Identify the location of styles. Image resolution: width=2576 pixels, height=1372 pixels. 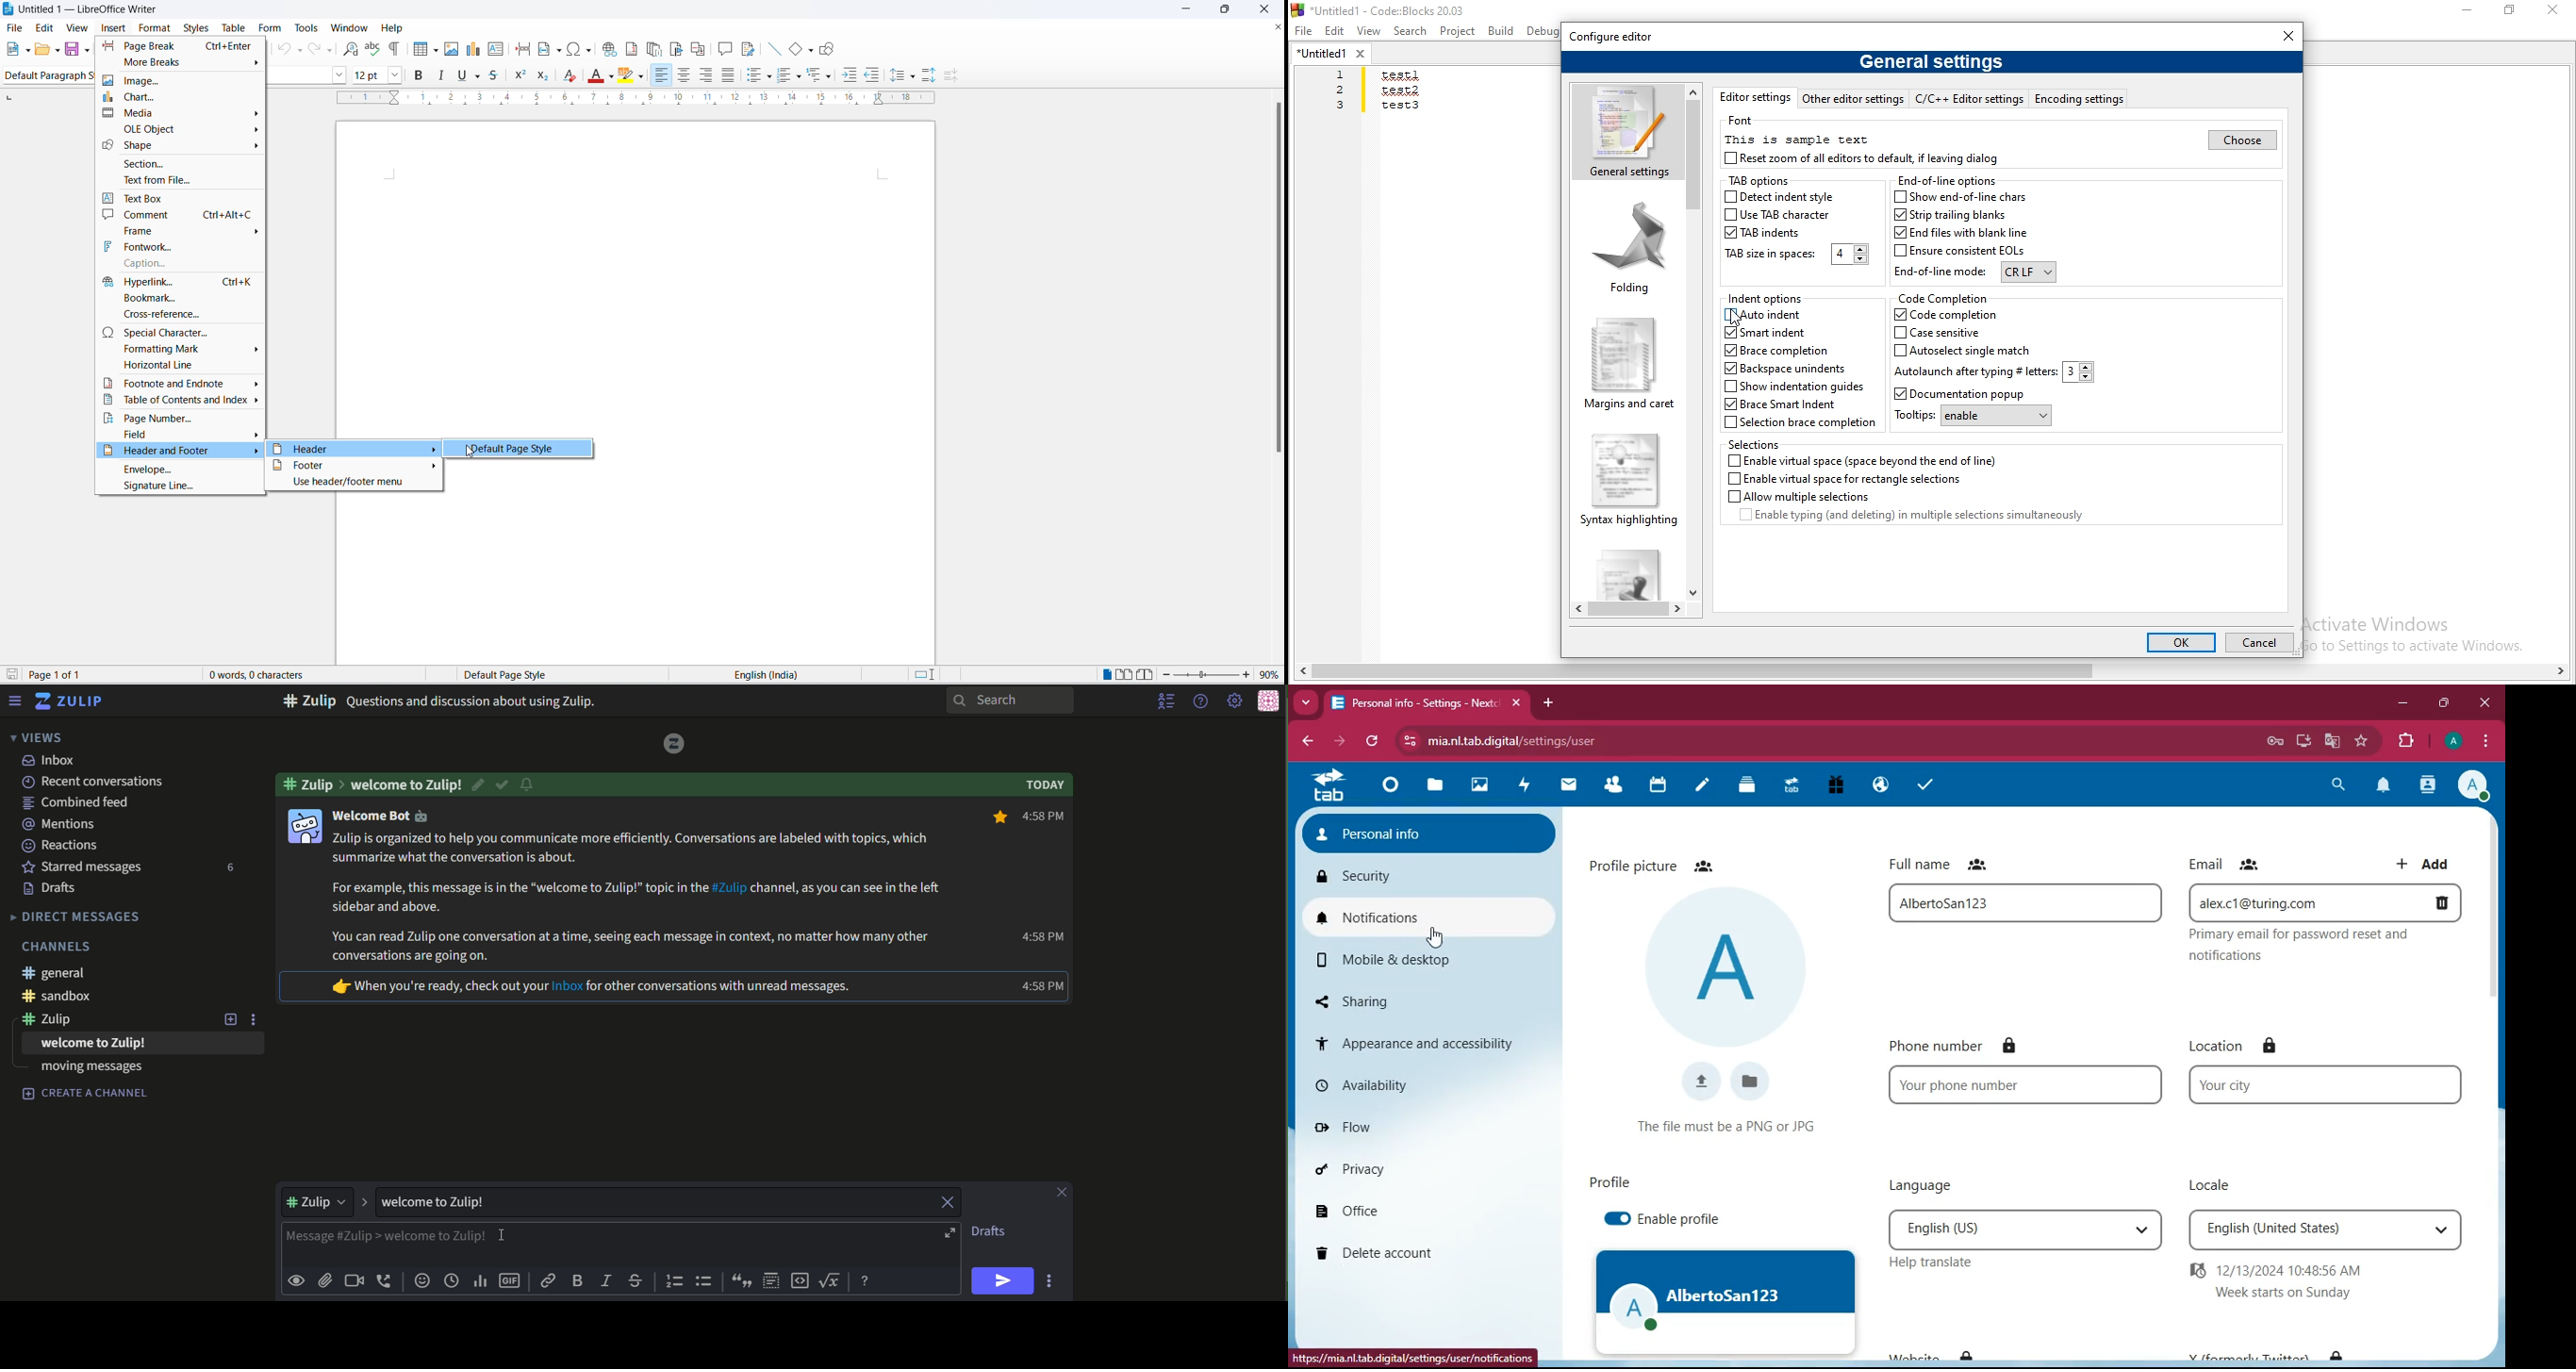
(194, 26).